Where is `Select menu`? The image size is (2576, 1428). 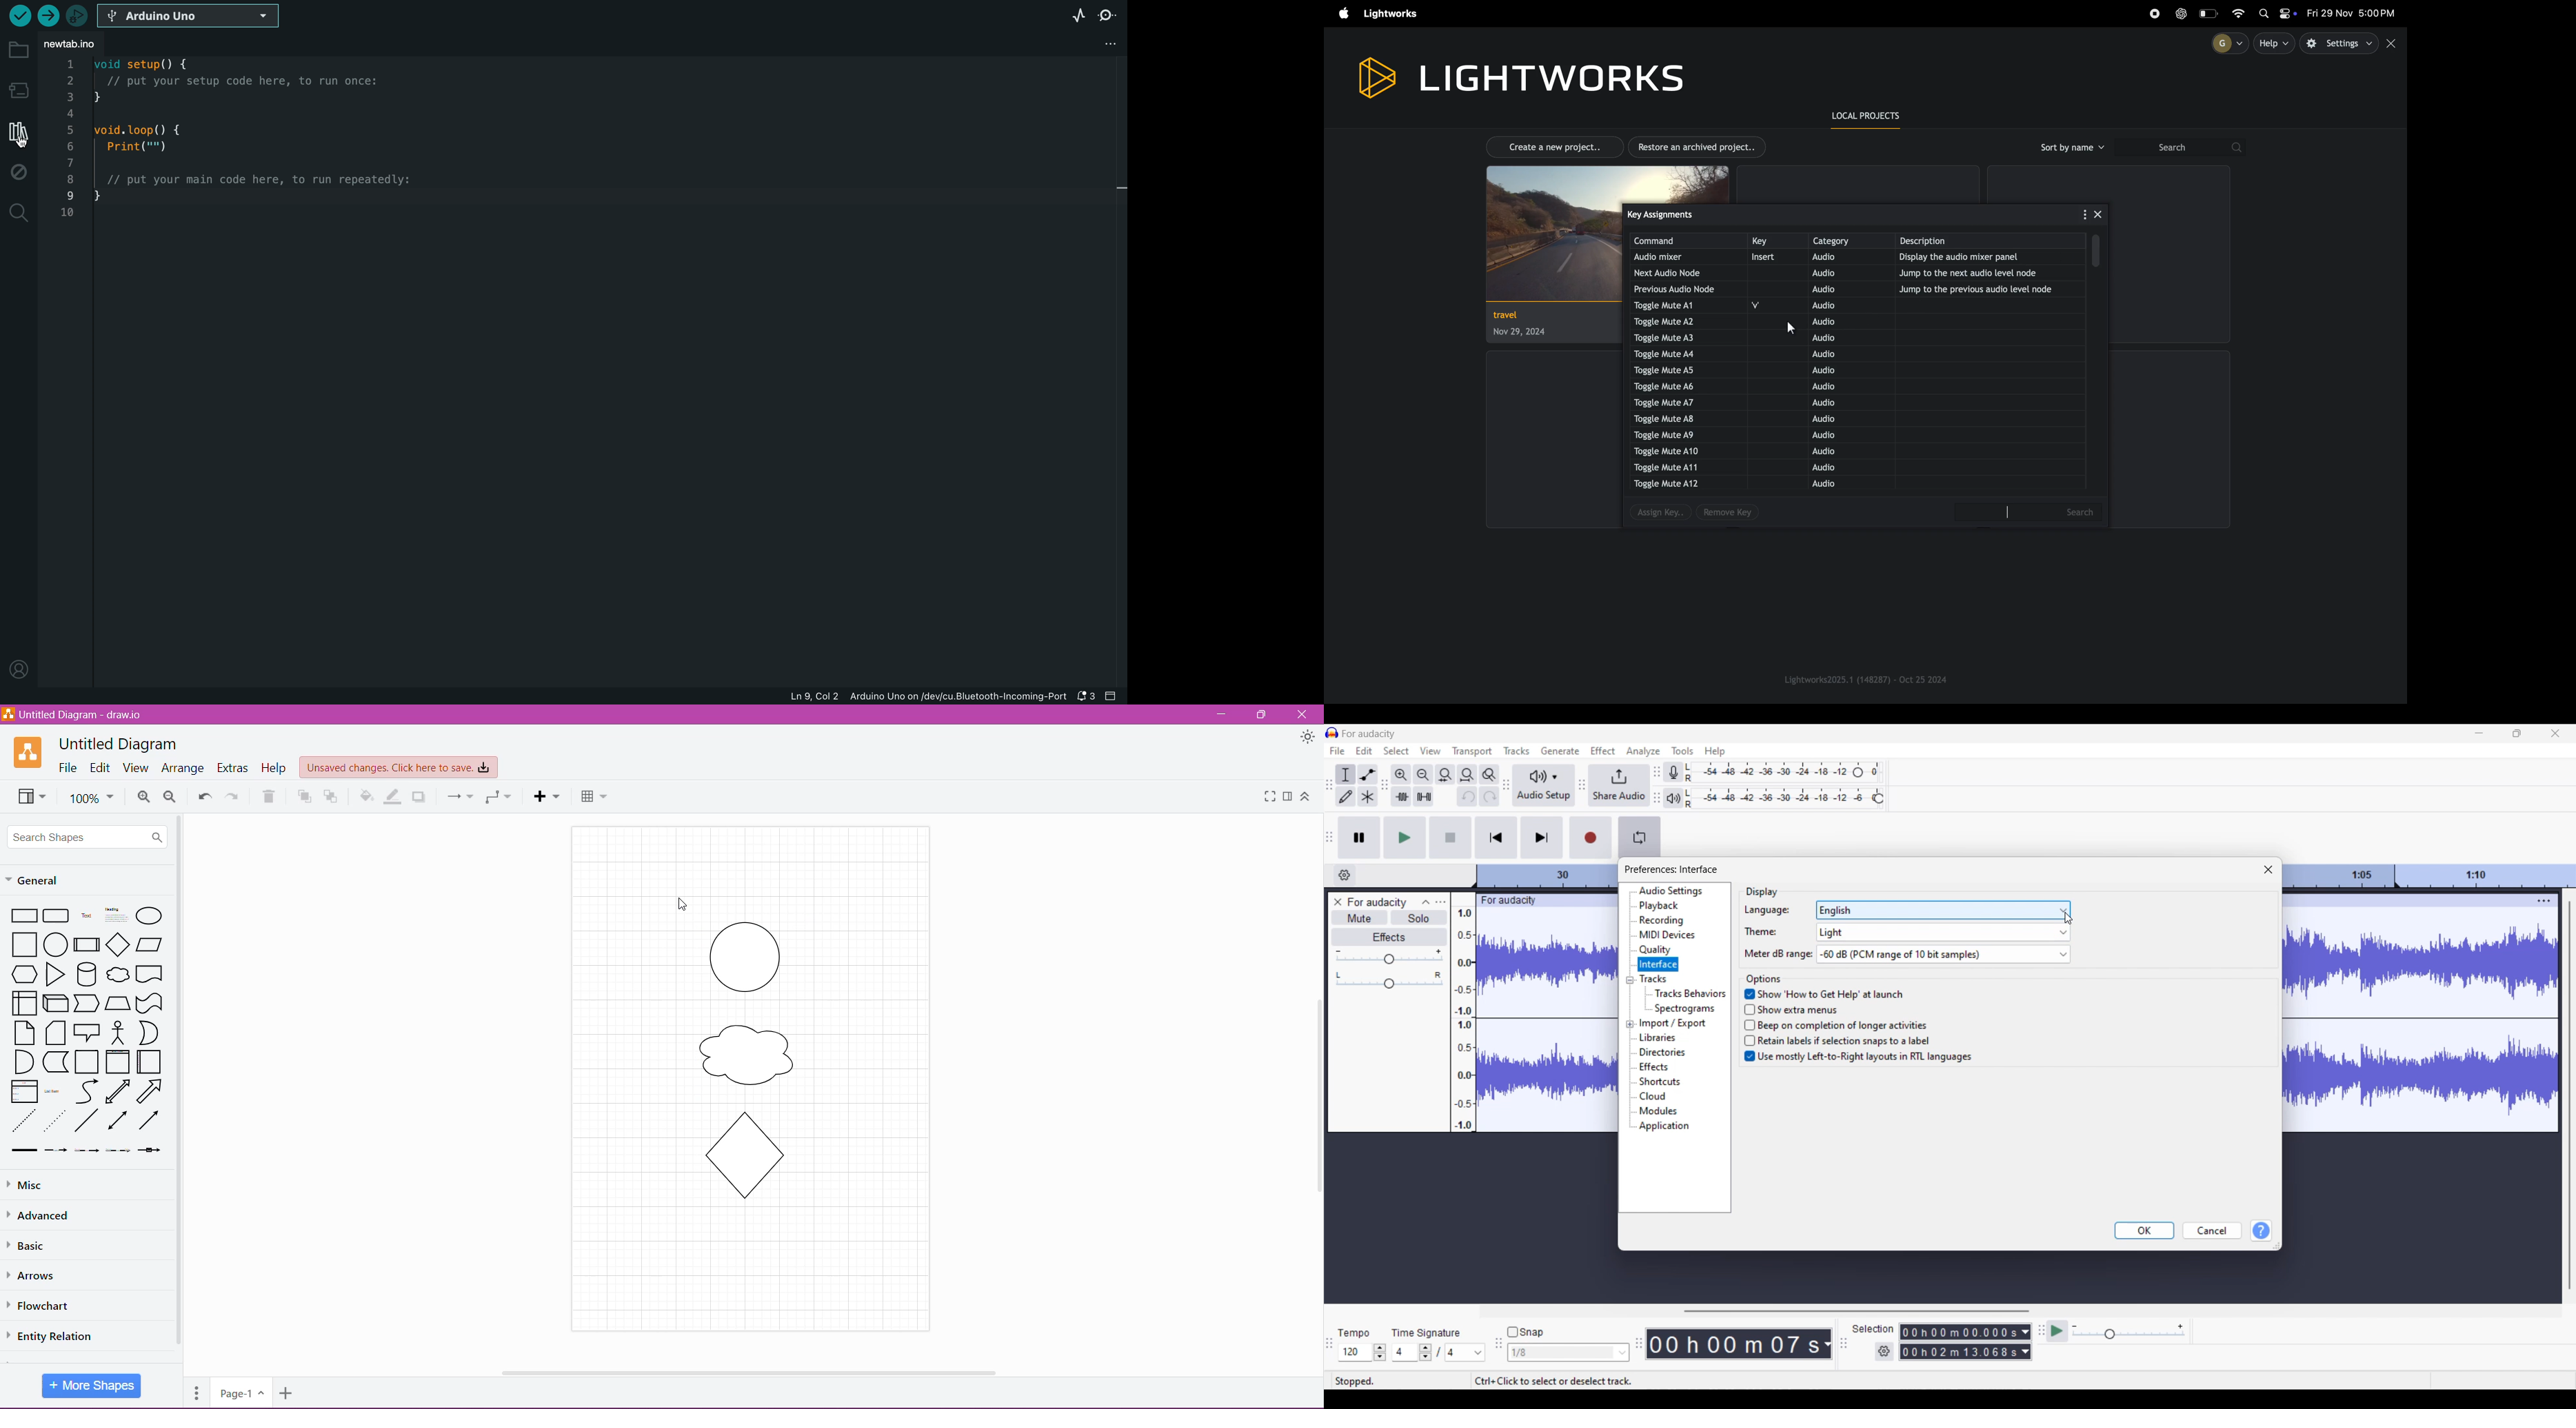
Select menu is located at coordinates (1396, 751).